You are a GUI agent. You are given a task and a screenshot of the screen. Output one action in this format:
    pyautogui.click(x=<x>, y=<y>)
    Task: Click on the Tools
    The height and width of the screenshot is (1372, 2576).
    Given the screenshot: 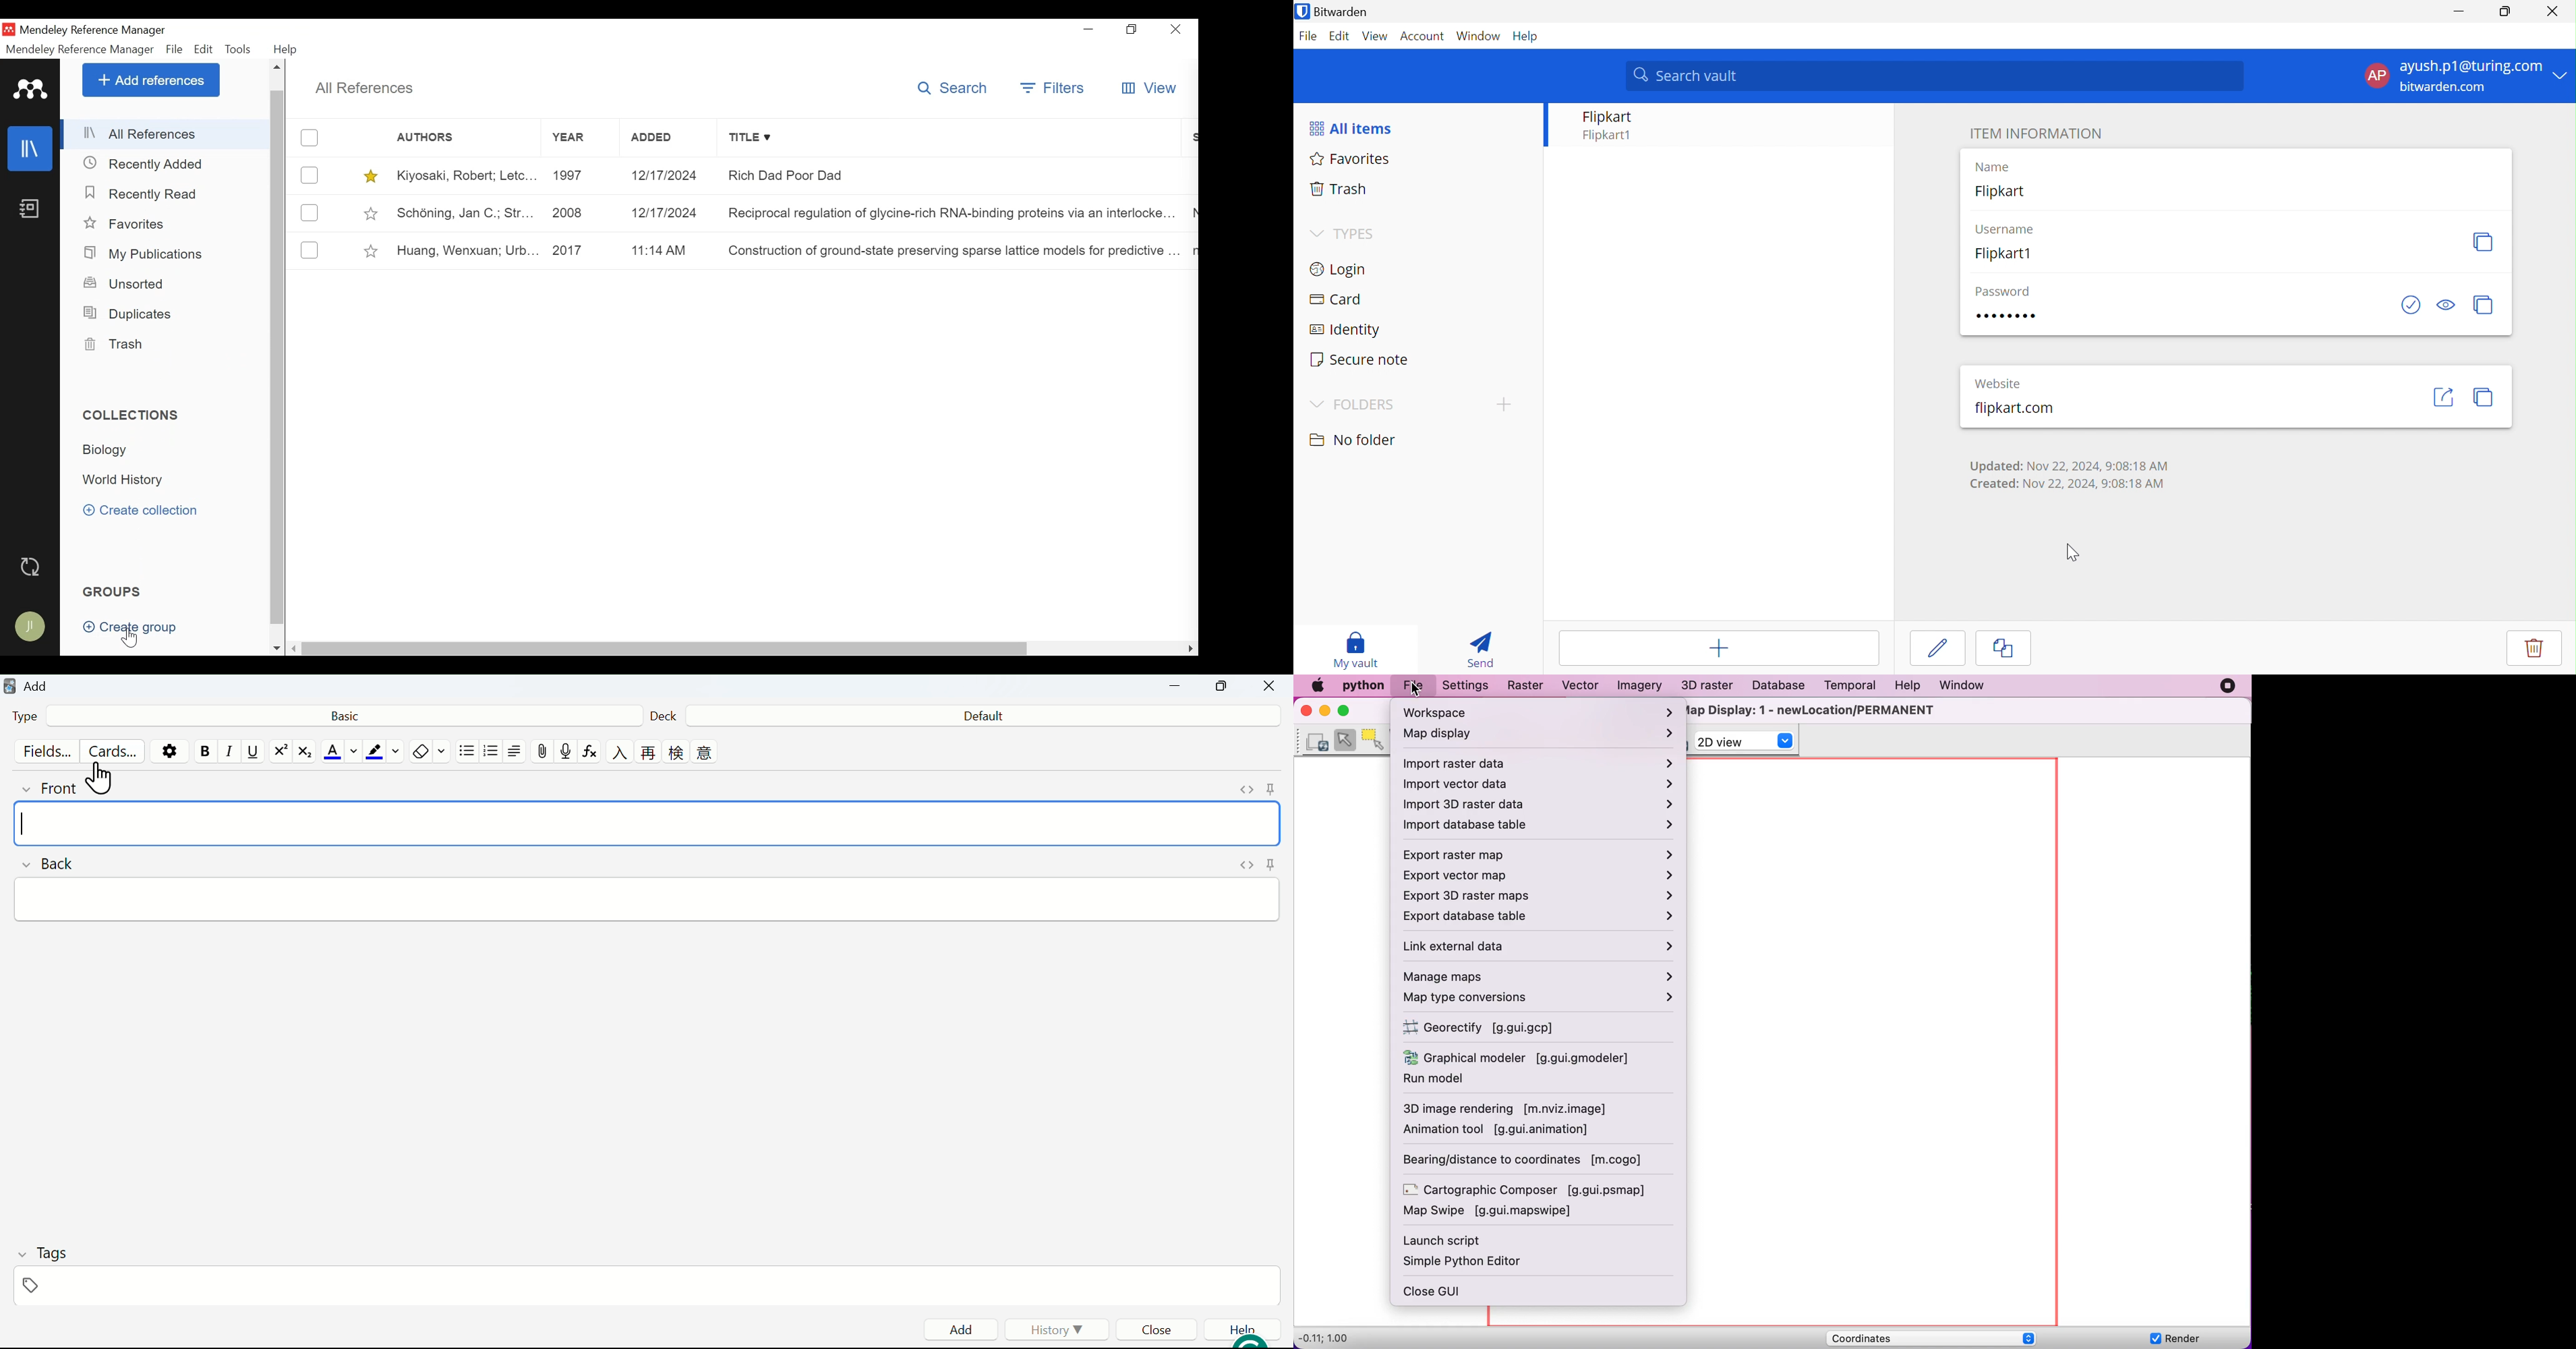 What is the action you would take?
    pyautogui.click(x=239, y=49)
    